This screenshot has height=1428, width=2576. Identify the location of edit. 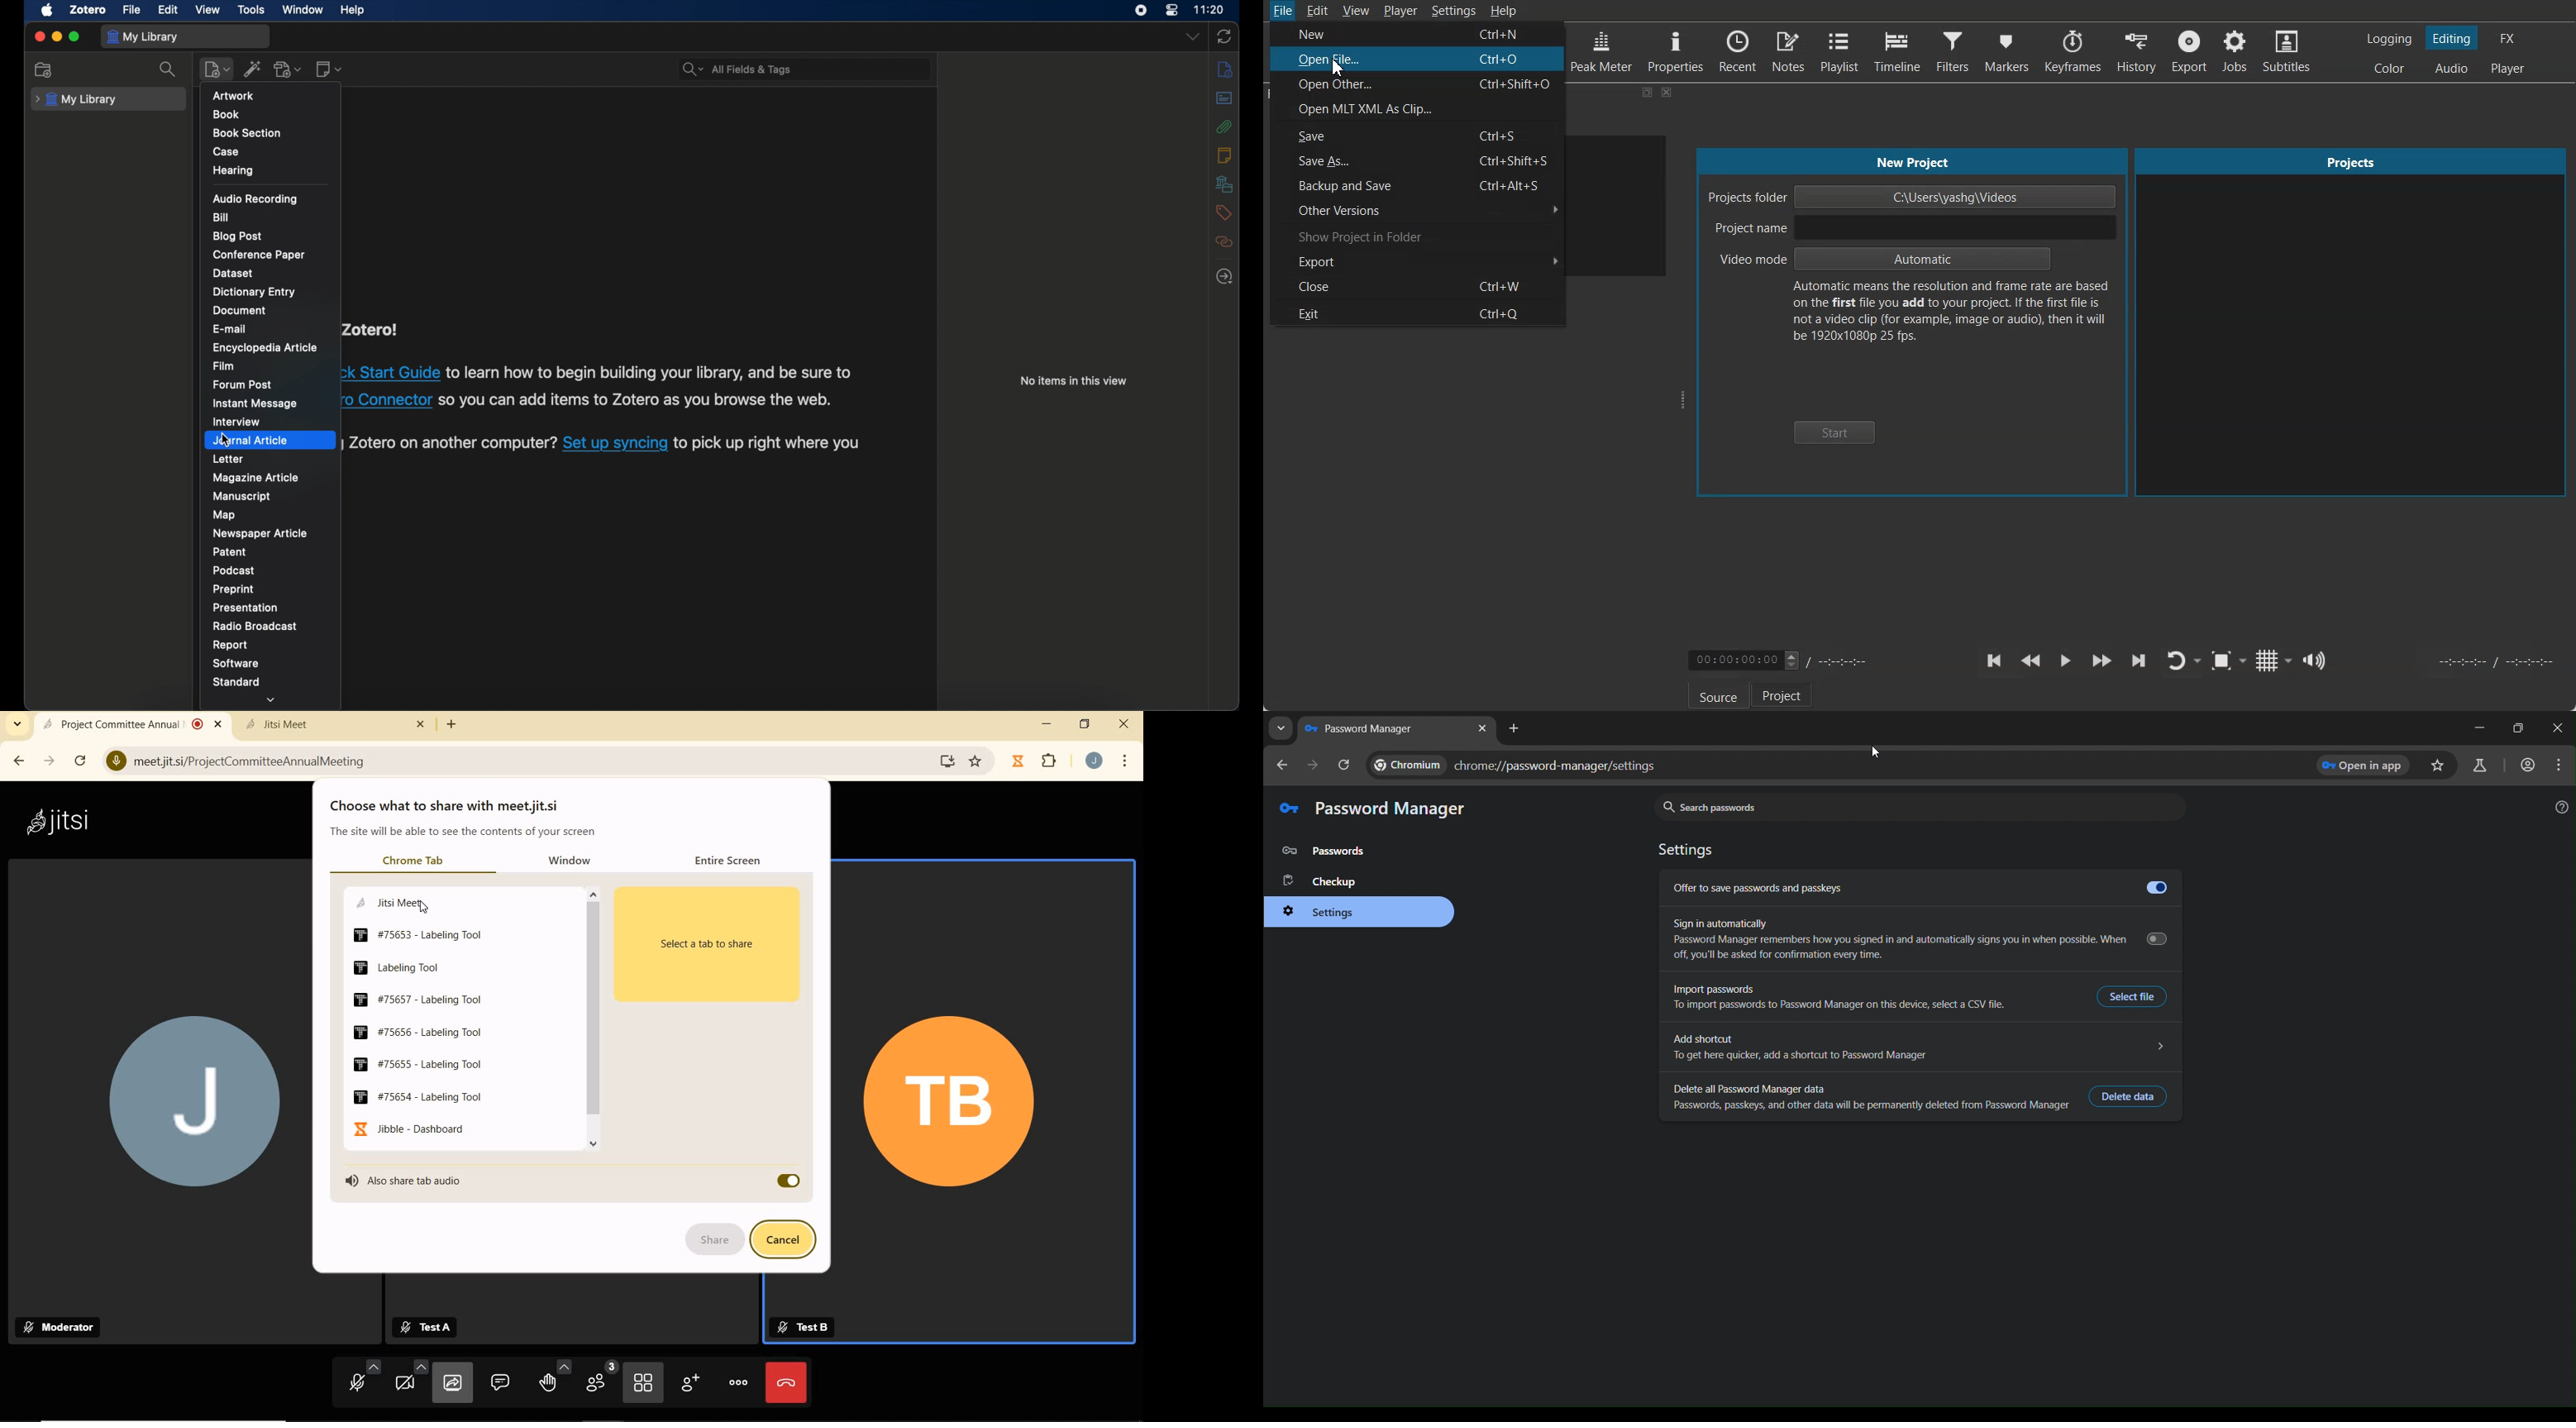
(170, 11).